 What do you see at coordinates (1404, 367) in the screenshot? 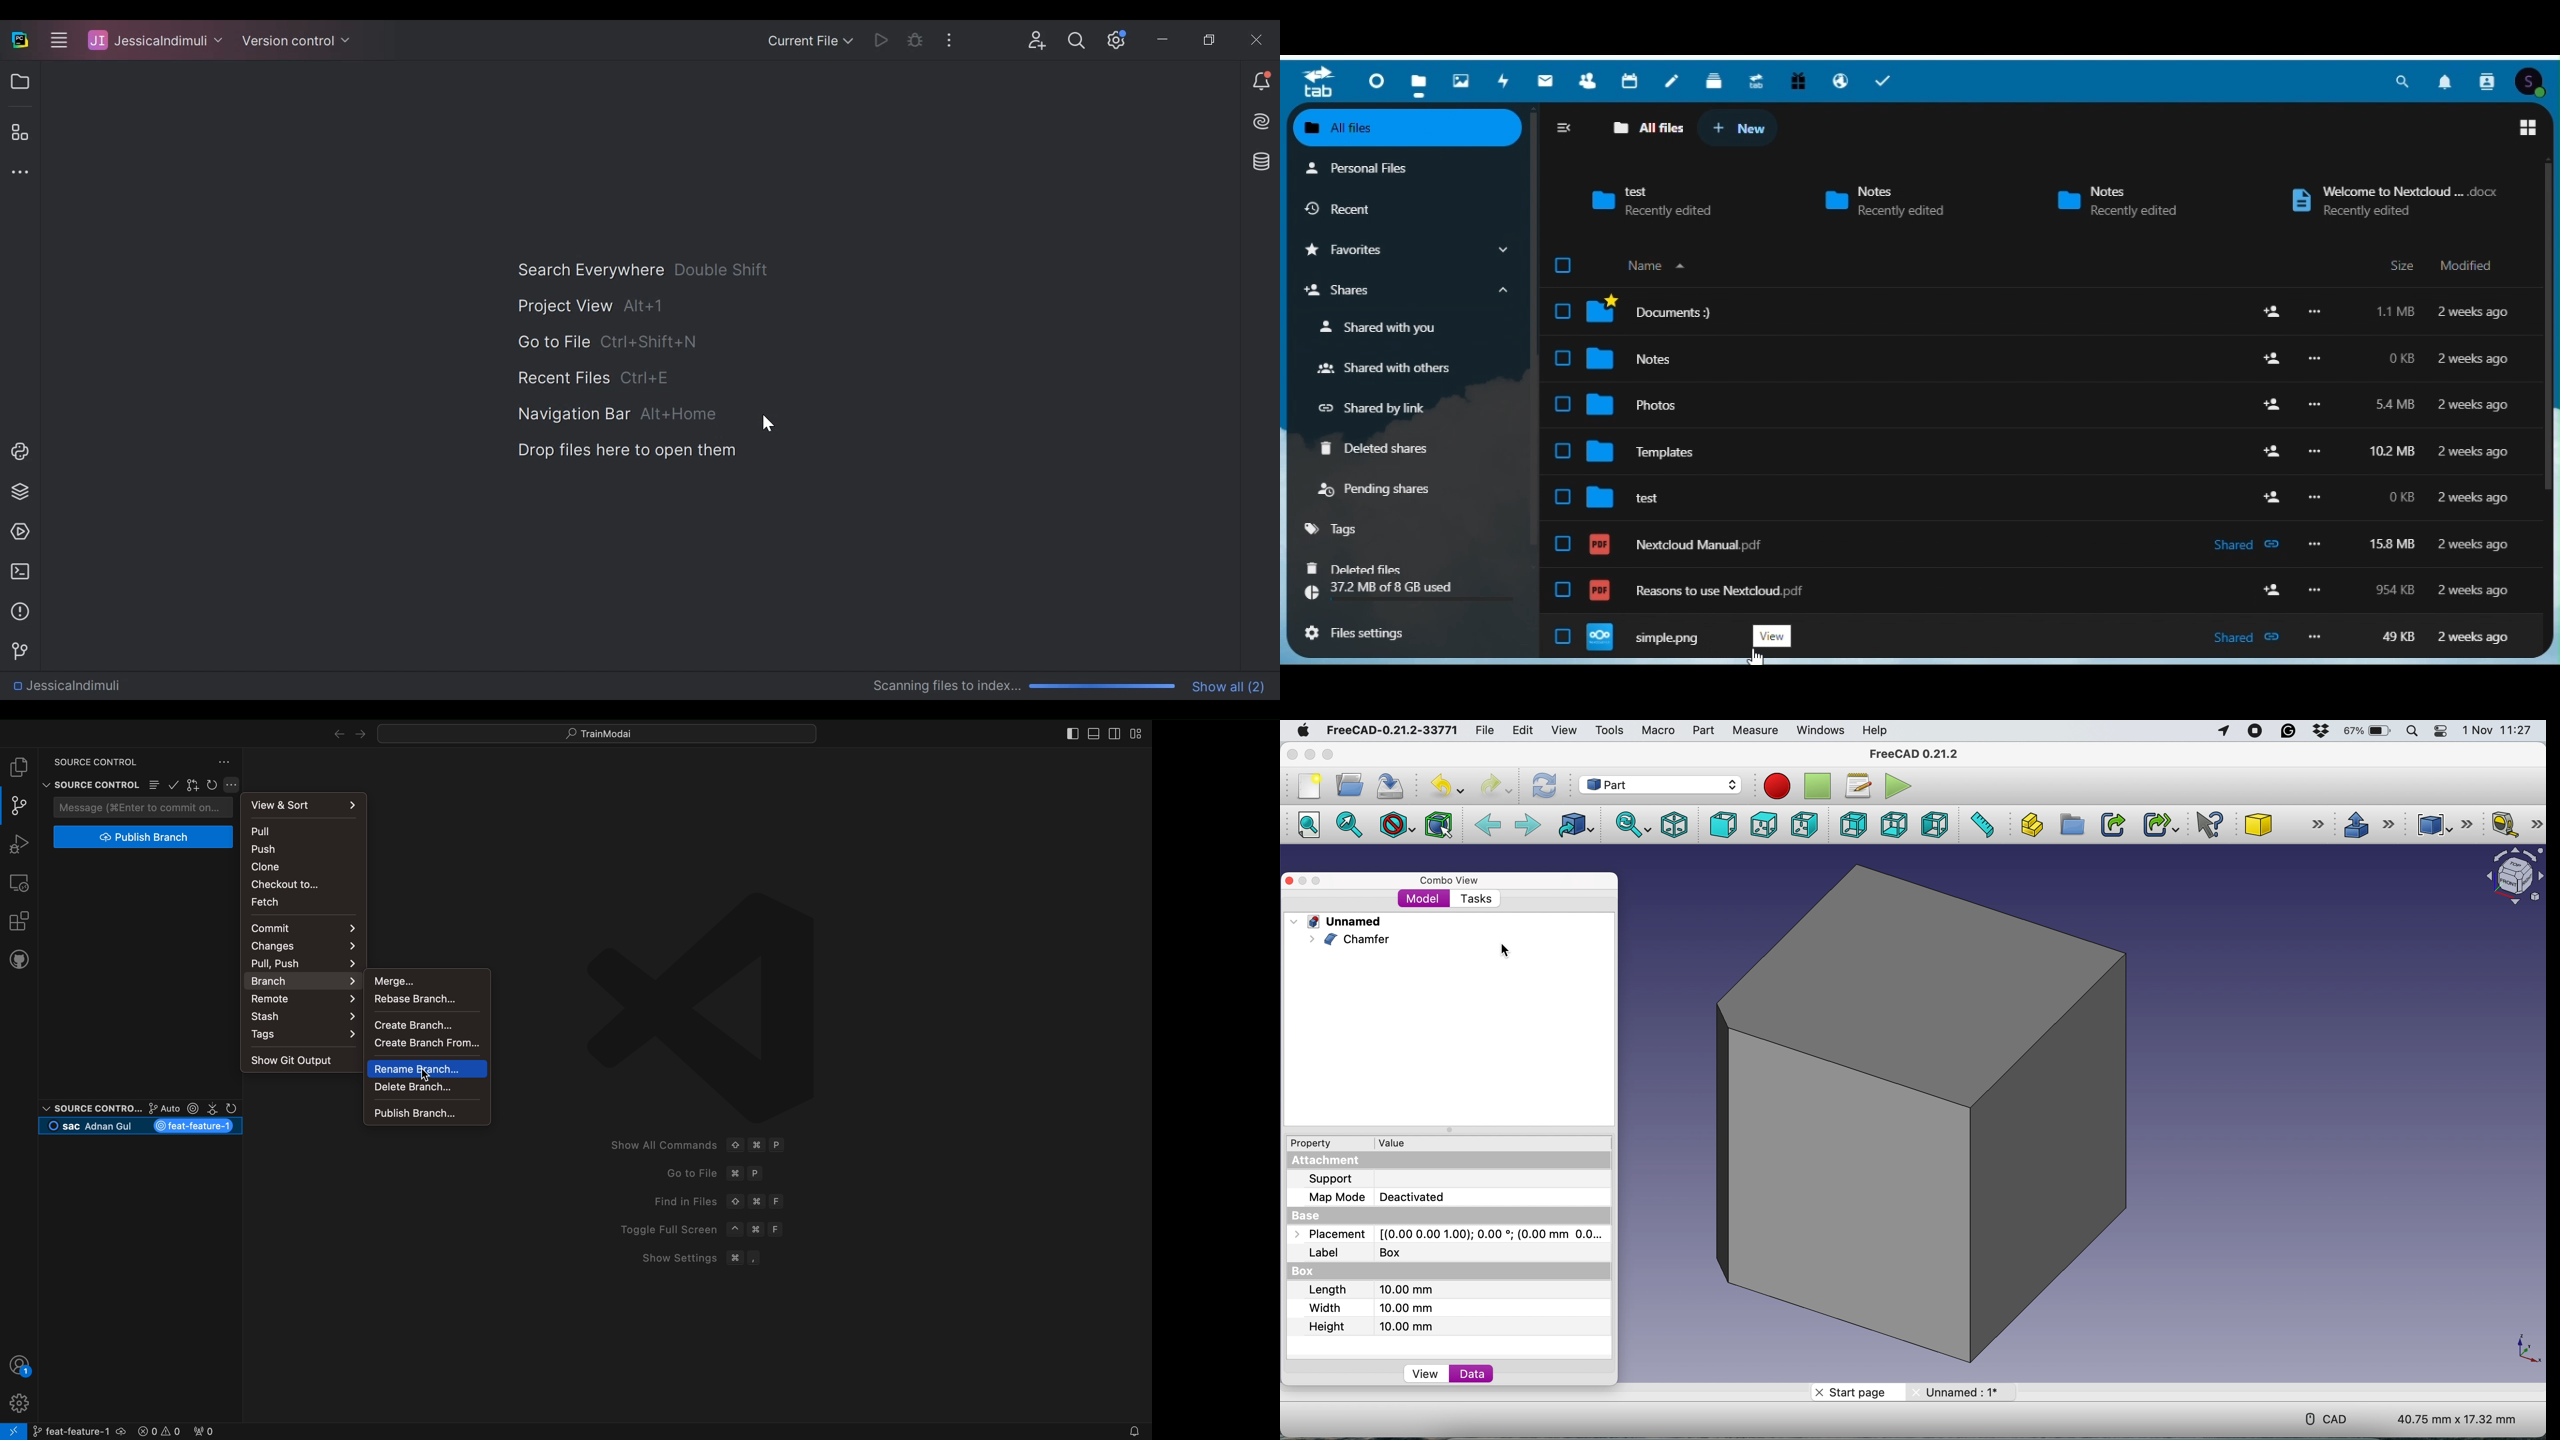
I see `Share with others` at bounding box center [1404, 367].